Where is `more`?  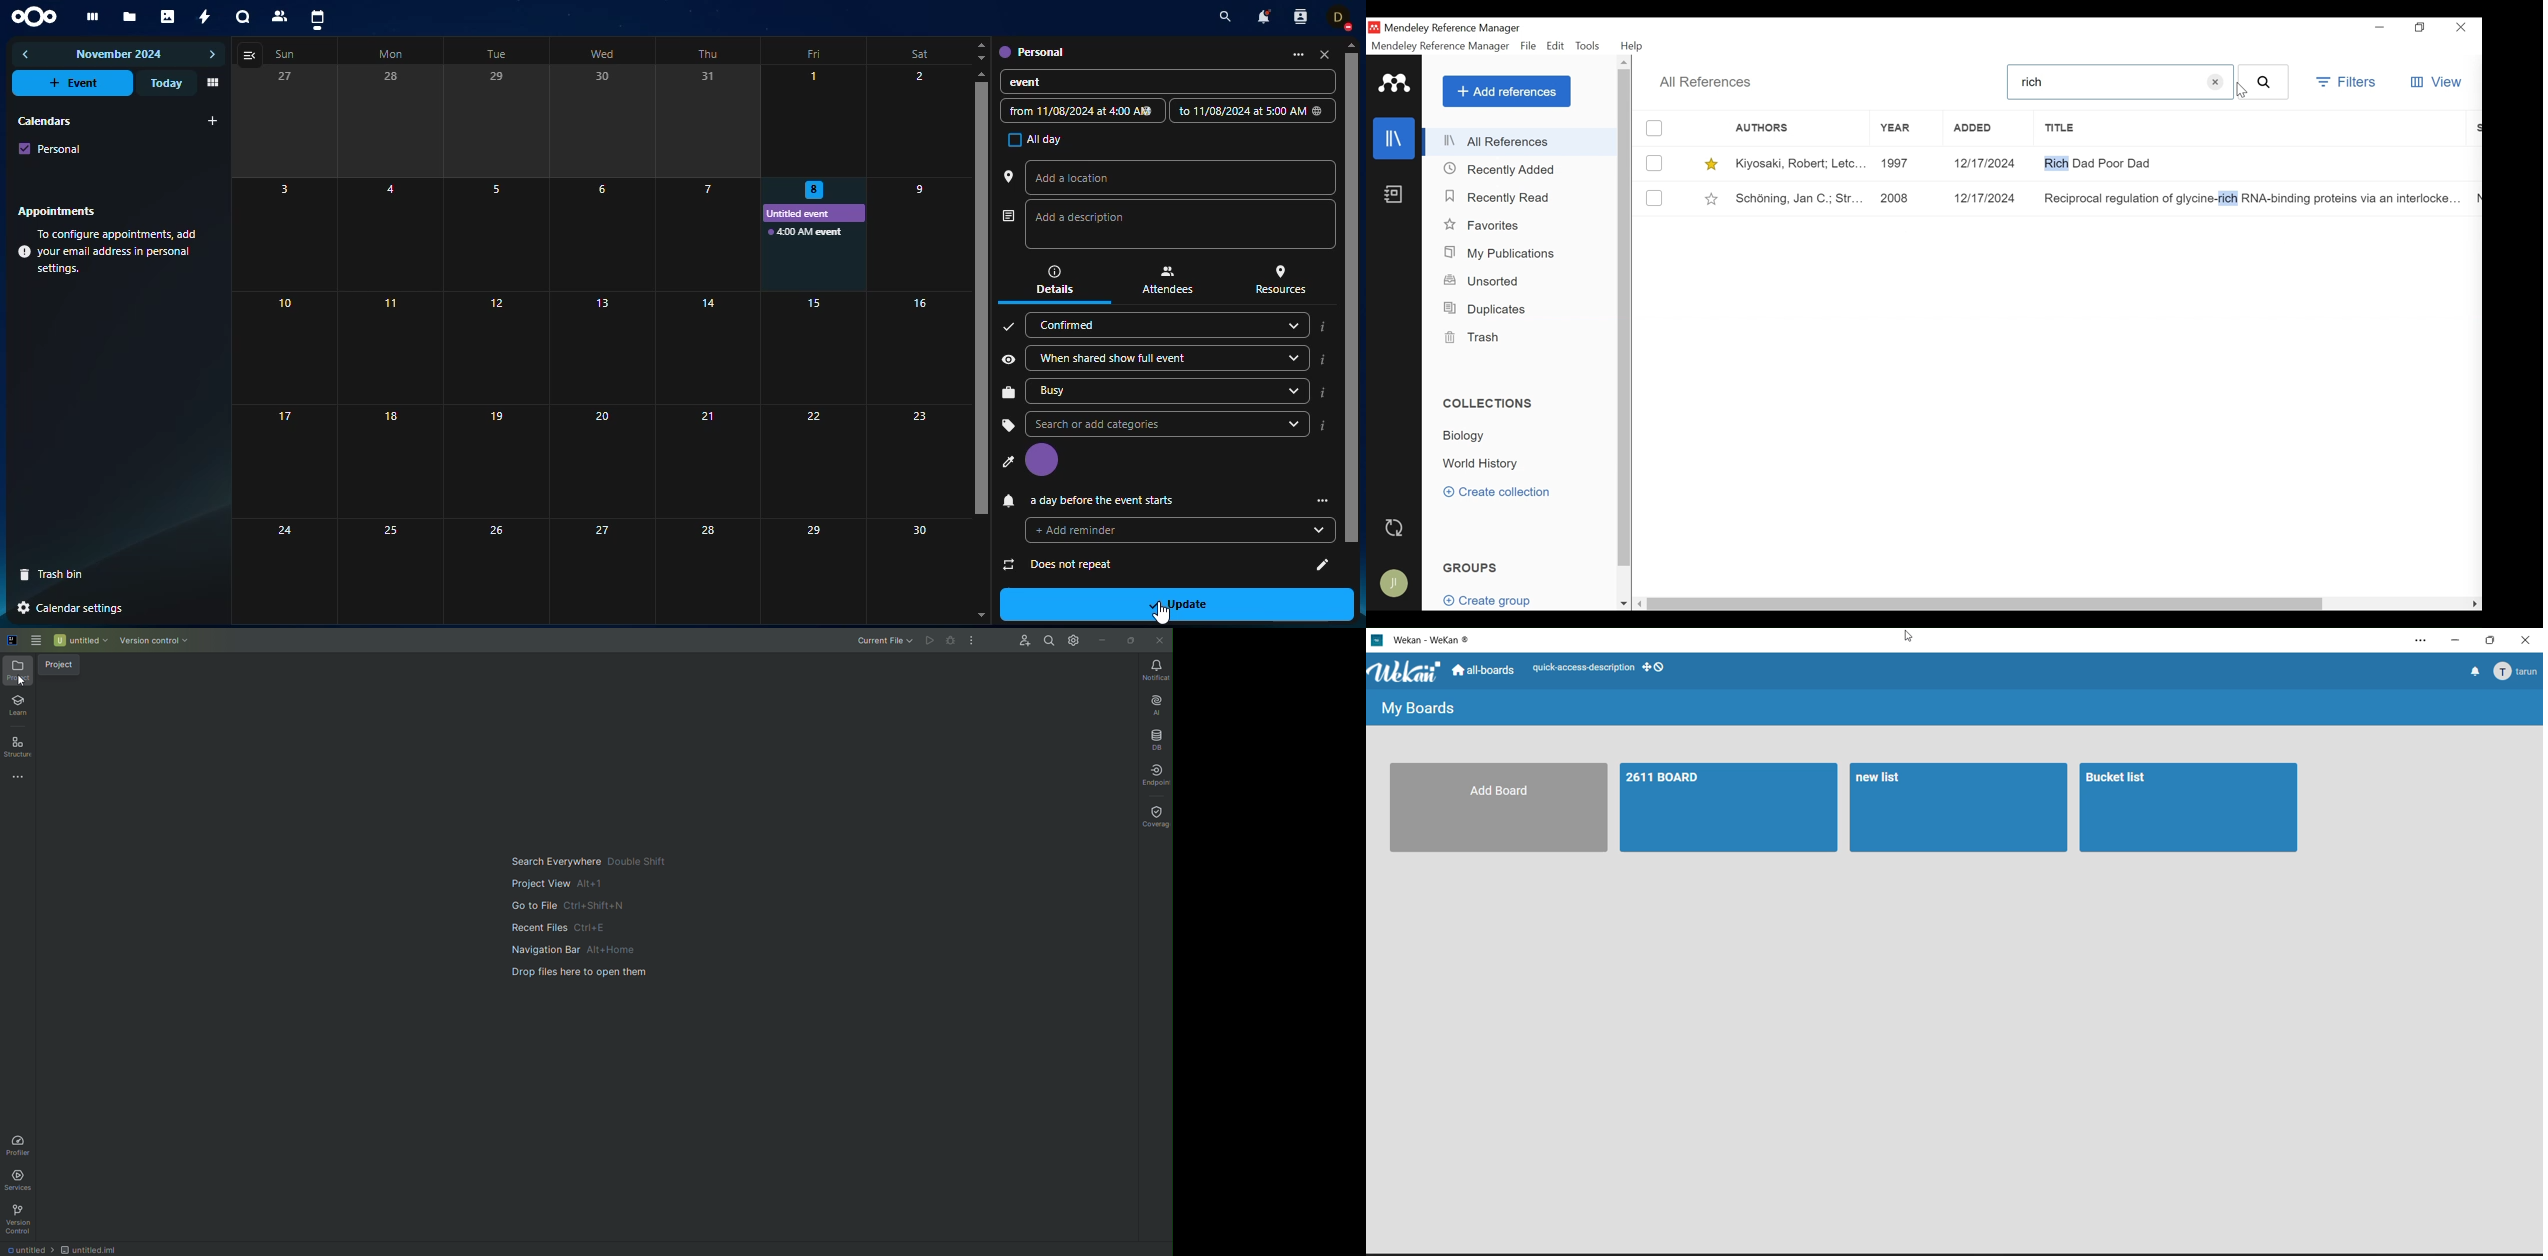
more is located at coordinates (1291, 54).